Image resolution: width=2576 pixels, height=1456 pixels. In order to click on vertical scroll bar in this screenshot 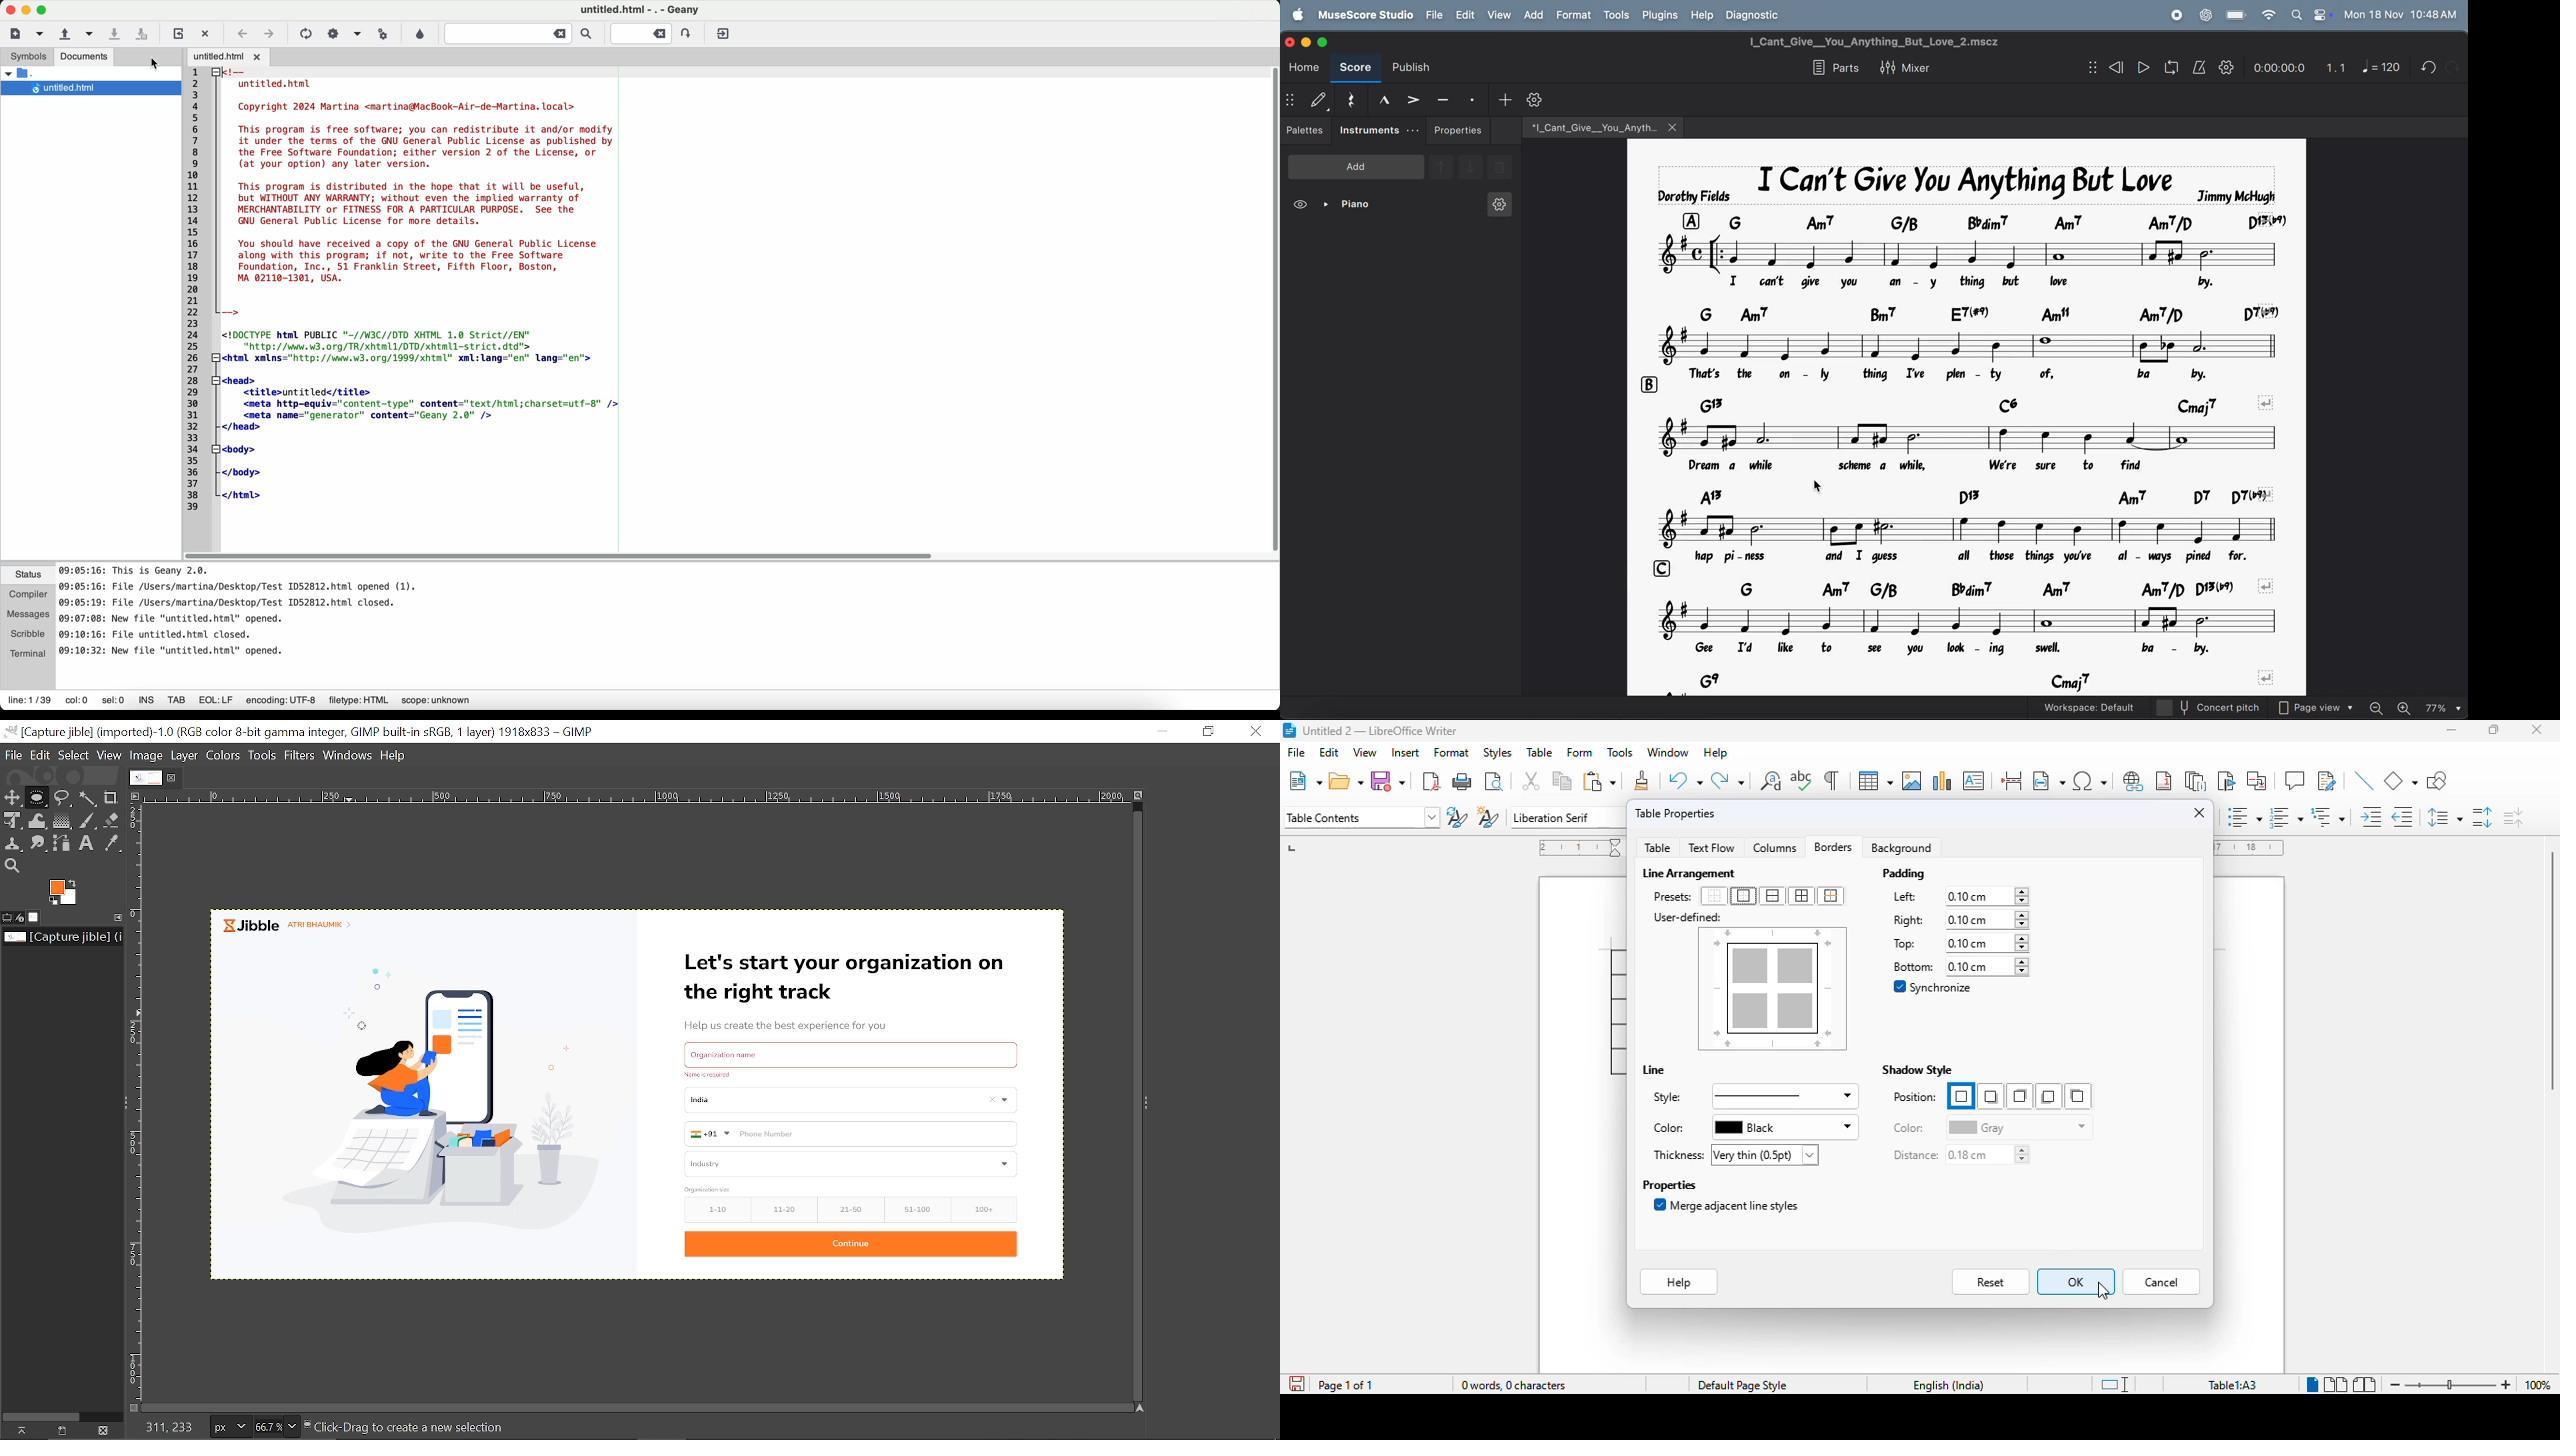, I will do `click(1128, 1101)`.